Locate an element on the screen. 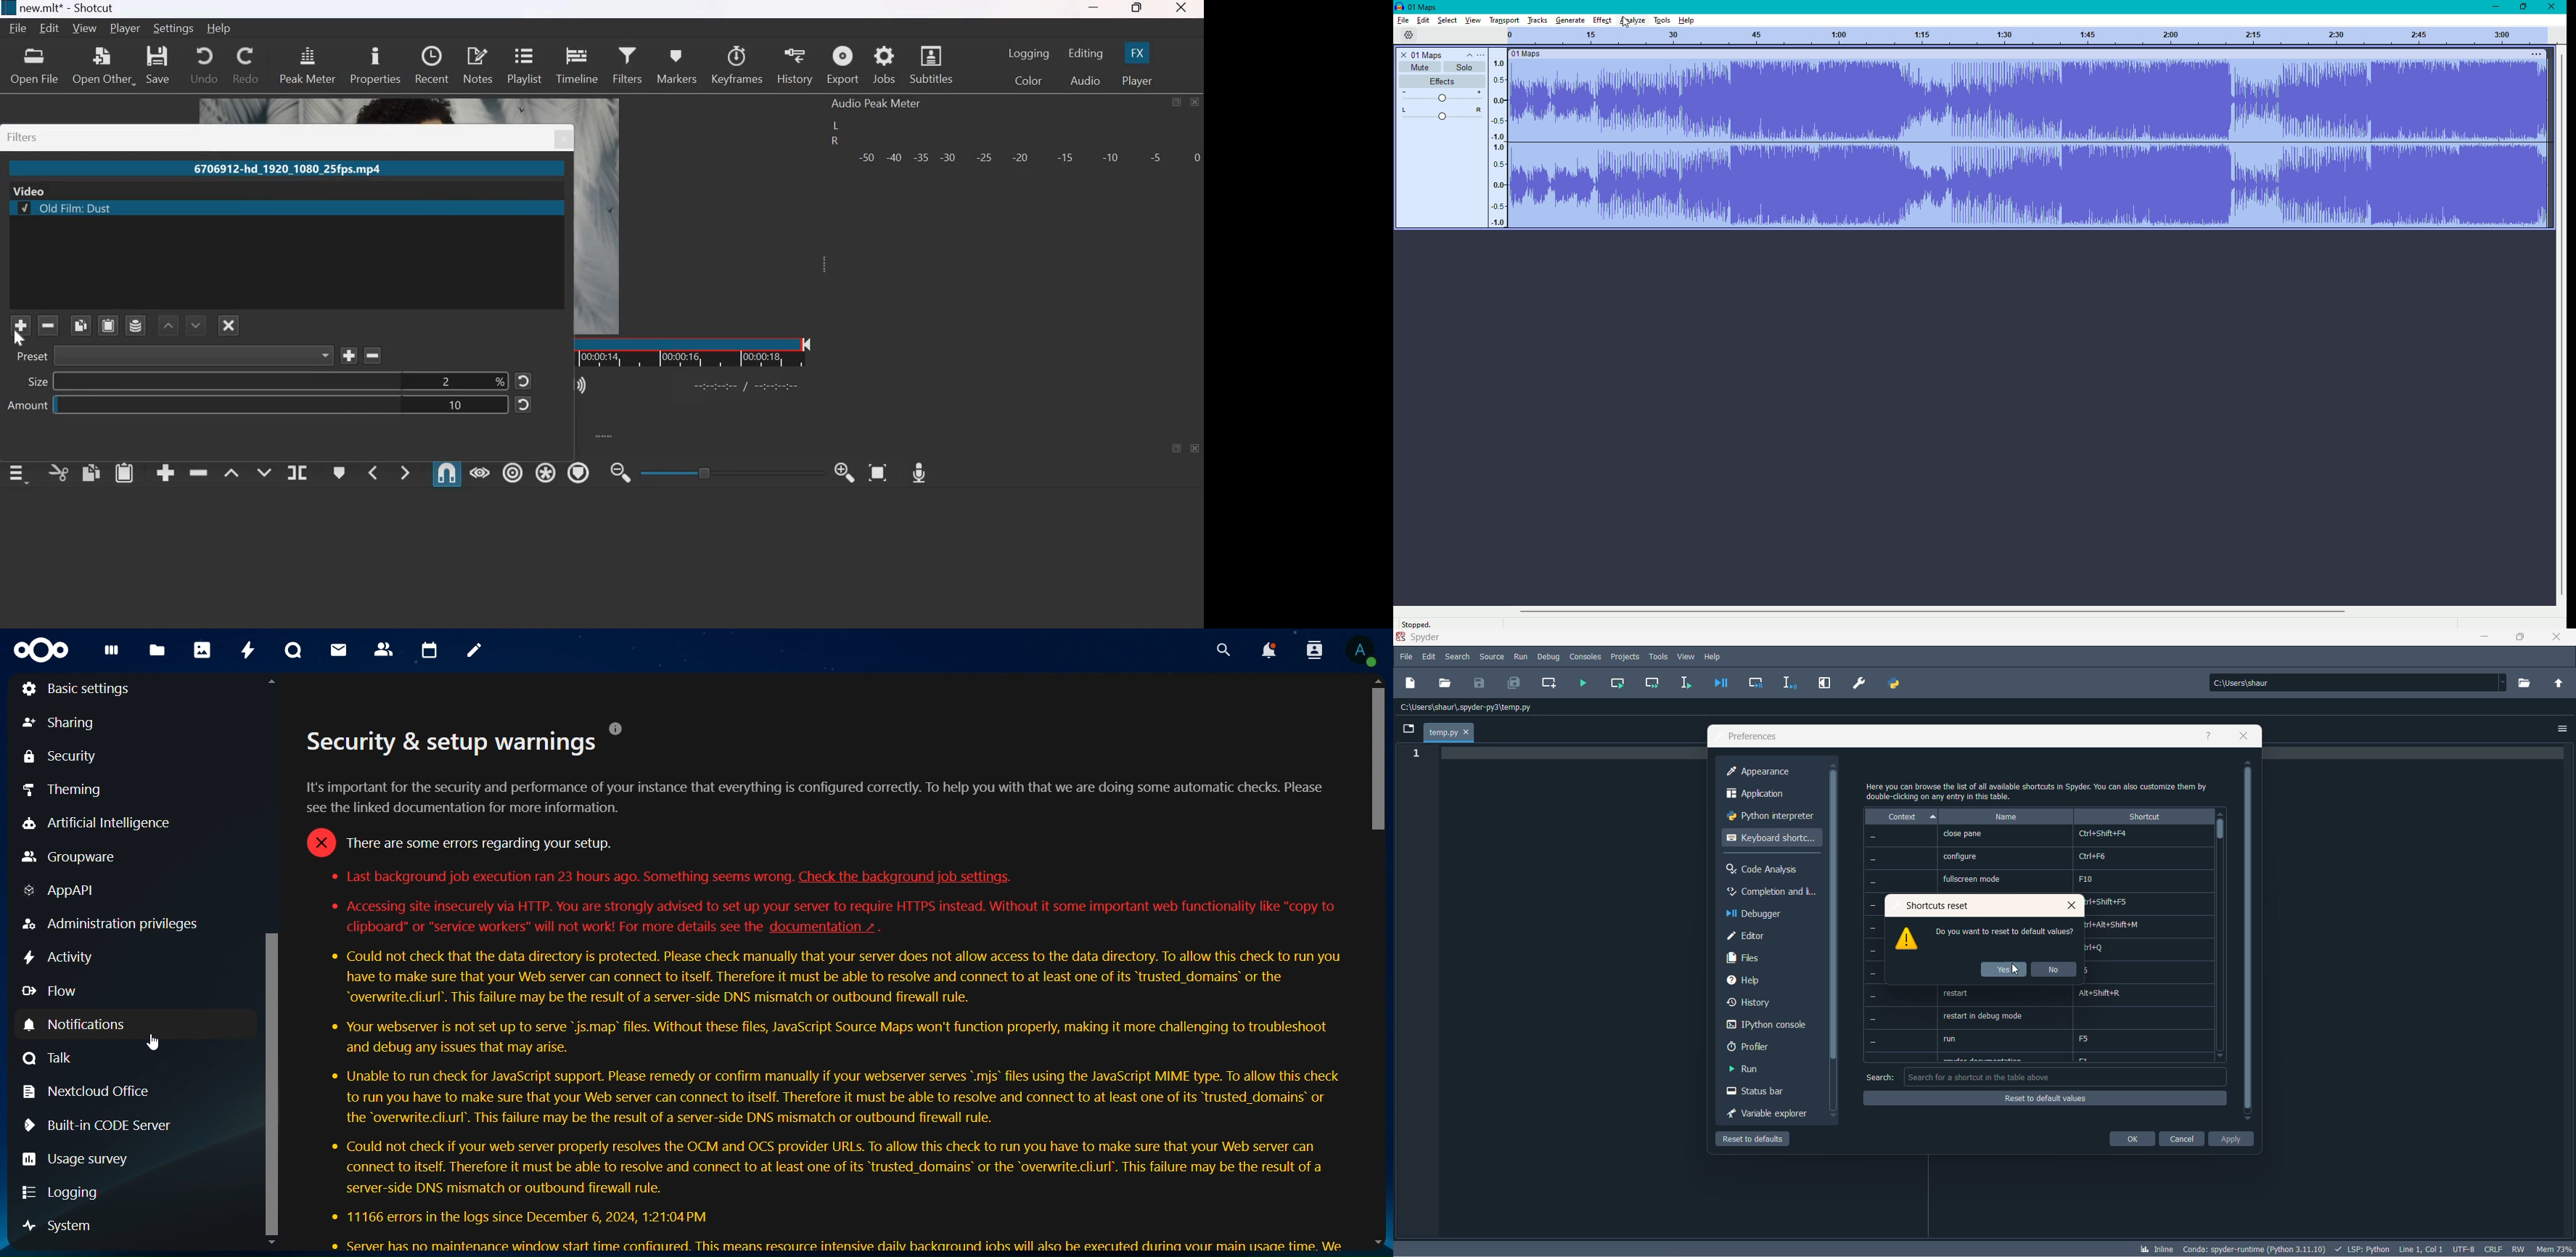 The image size is (2576, 1260). save all is located at coordinates (1516, 685).